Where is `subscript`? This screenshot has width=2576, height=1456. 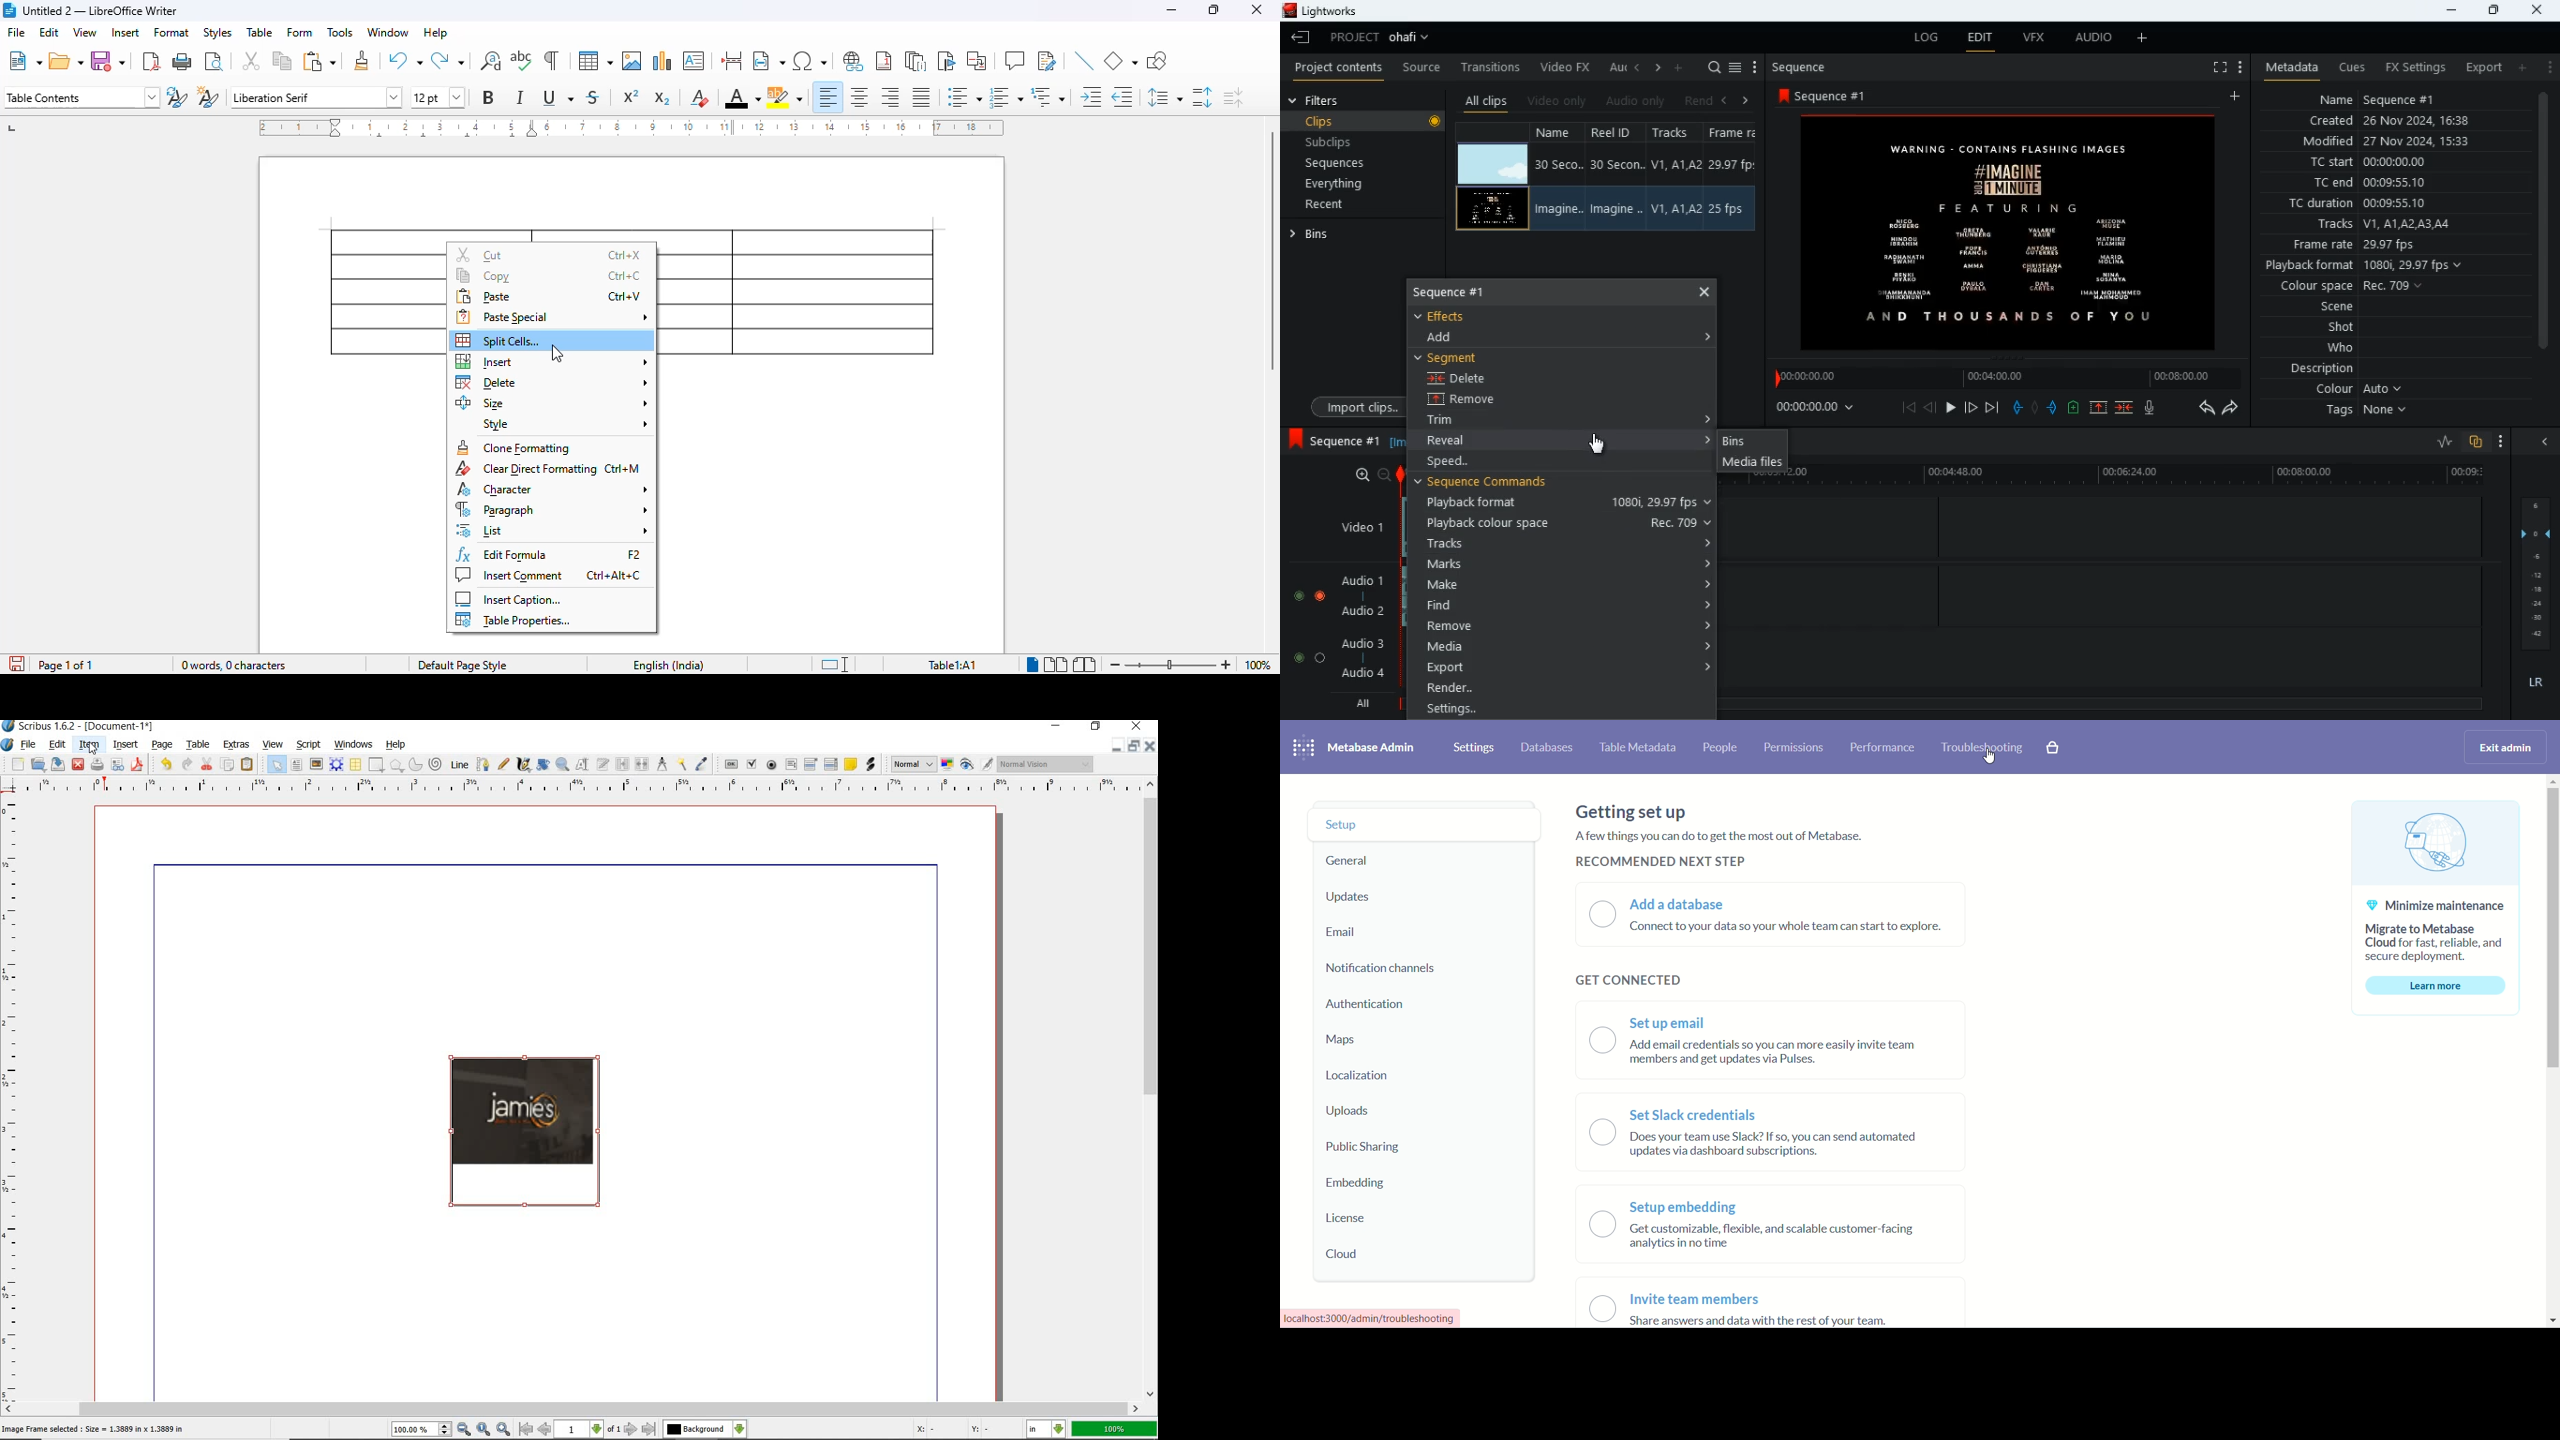 subscript is located at coordinates (661, 98).